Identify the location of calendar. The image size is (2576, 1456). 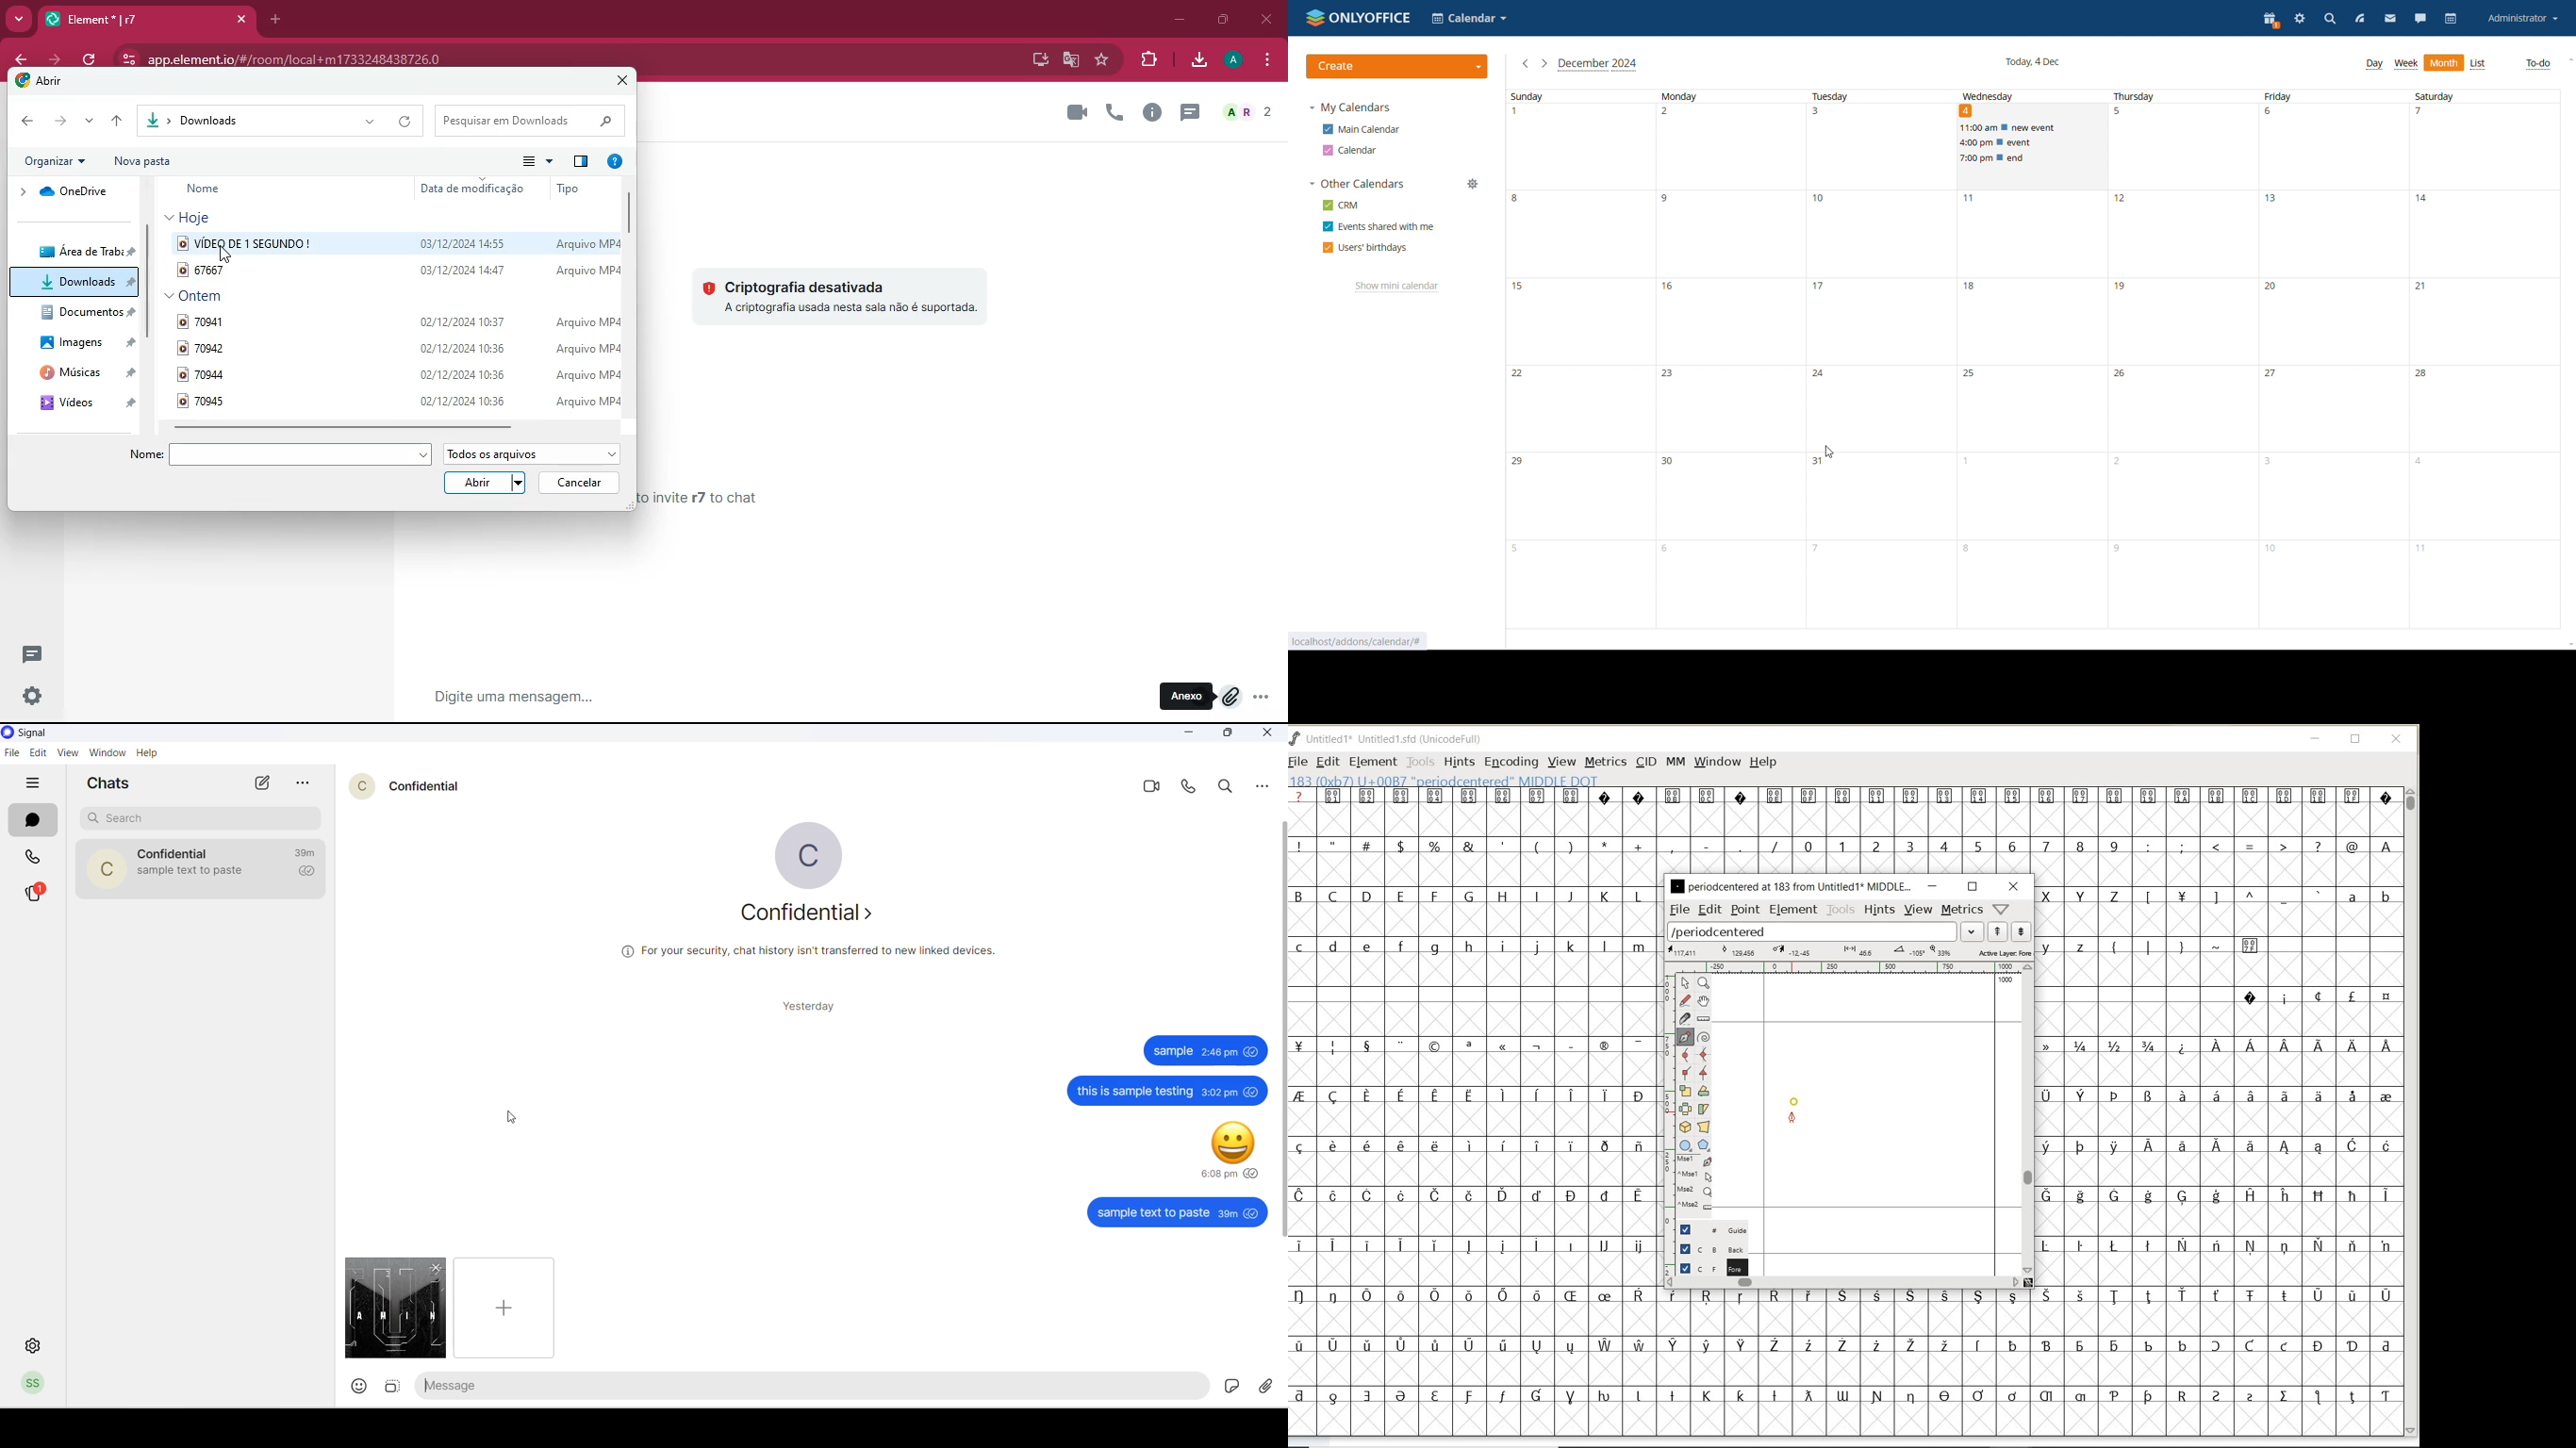
(2451, 19).